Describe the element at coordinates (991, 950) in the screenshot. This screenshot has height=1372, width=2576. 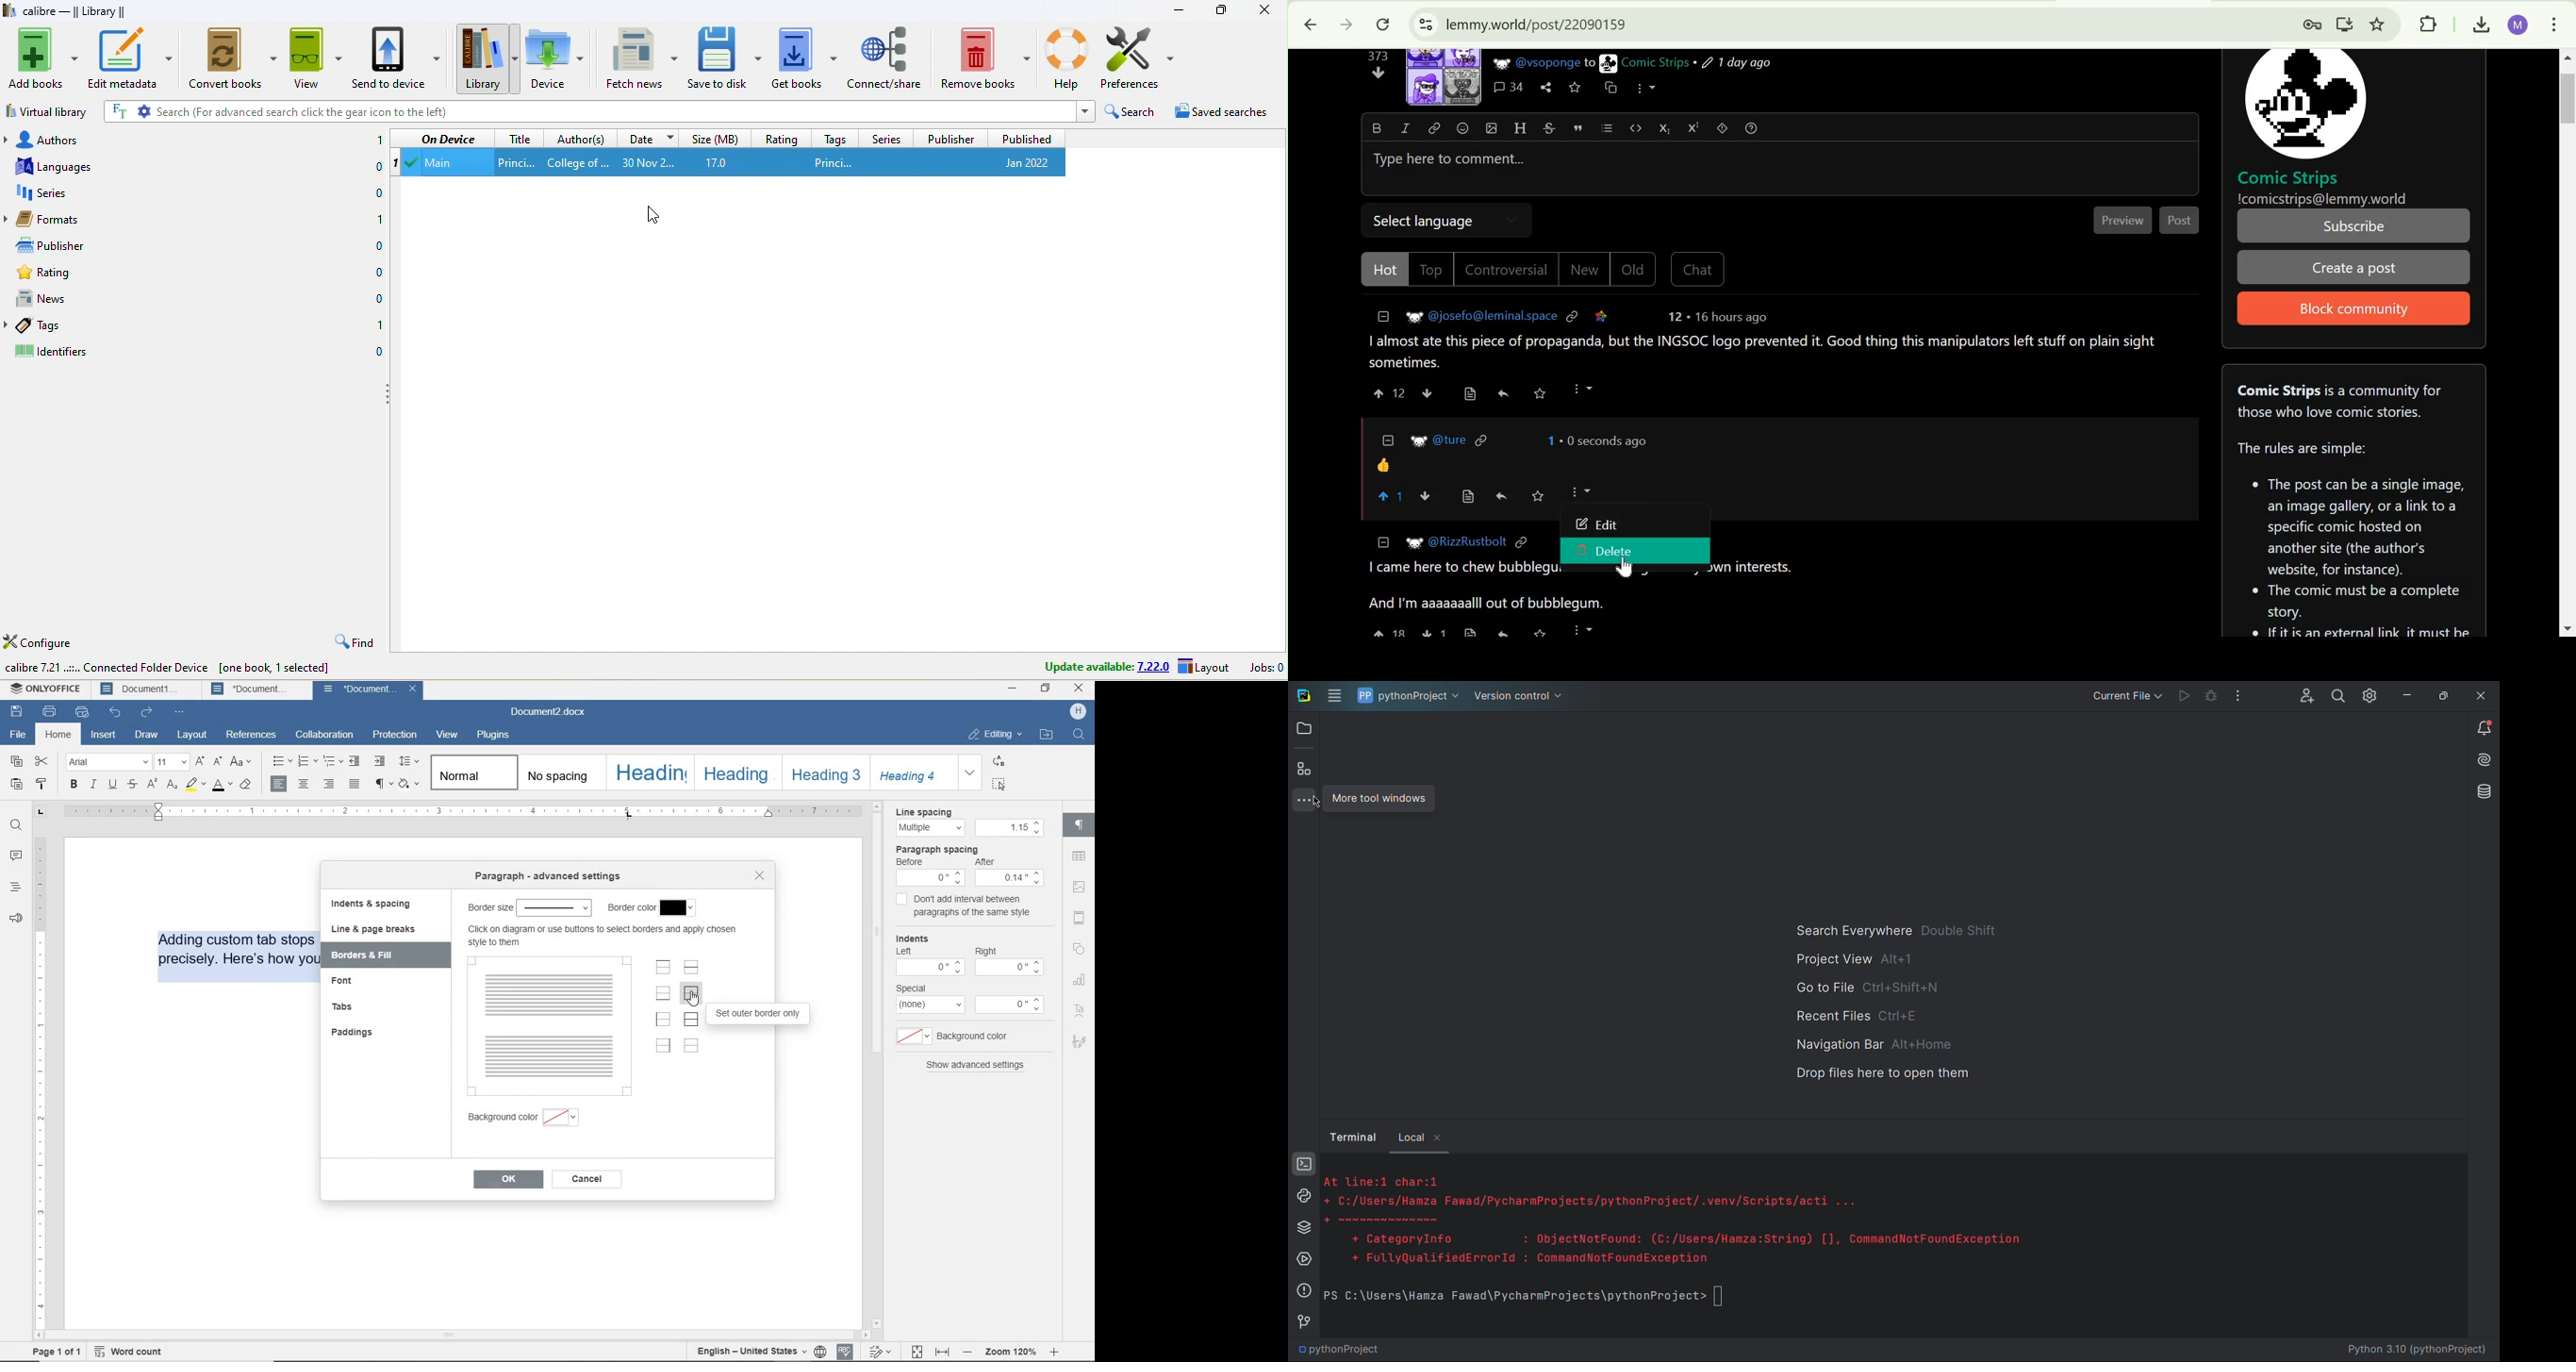
I see `Right` at that location.